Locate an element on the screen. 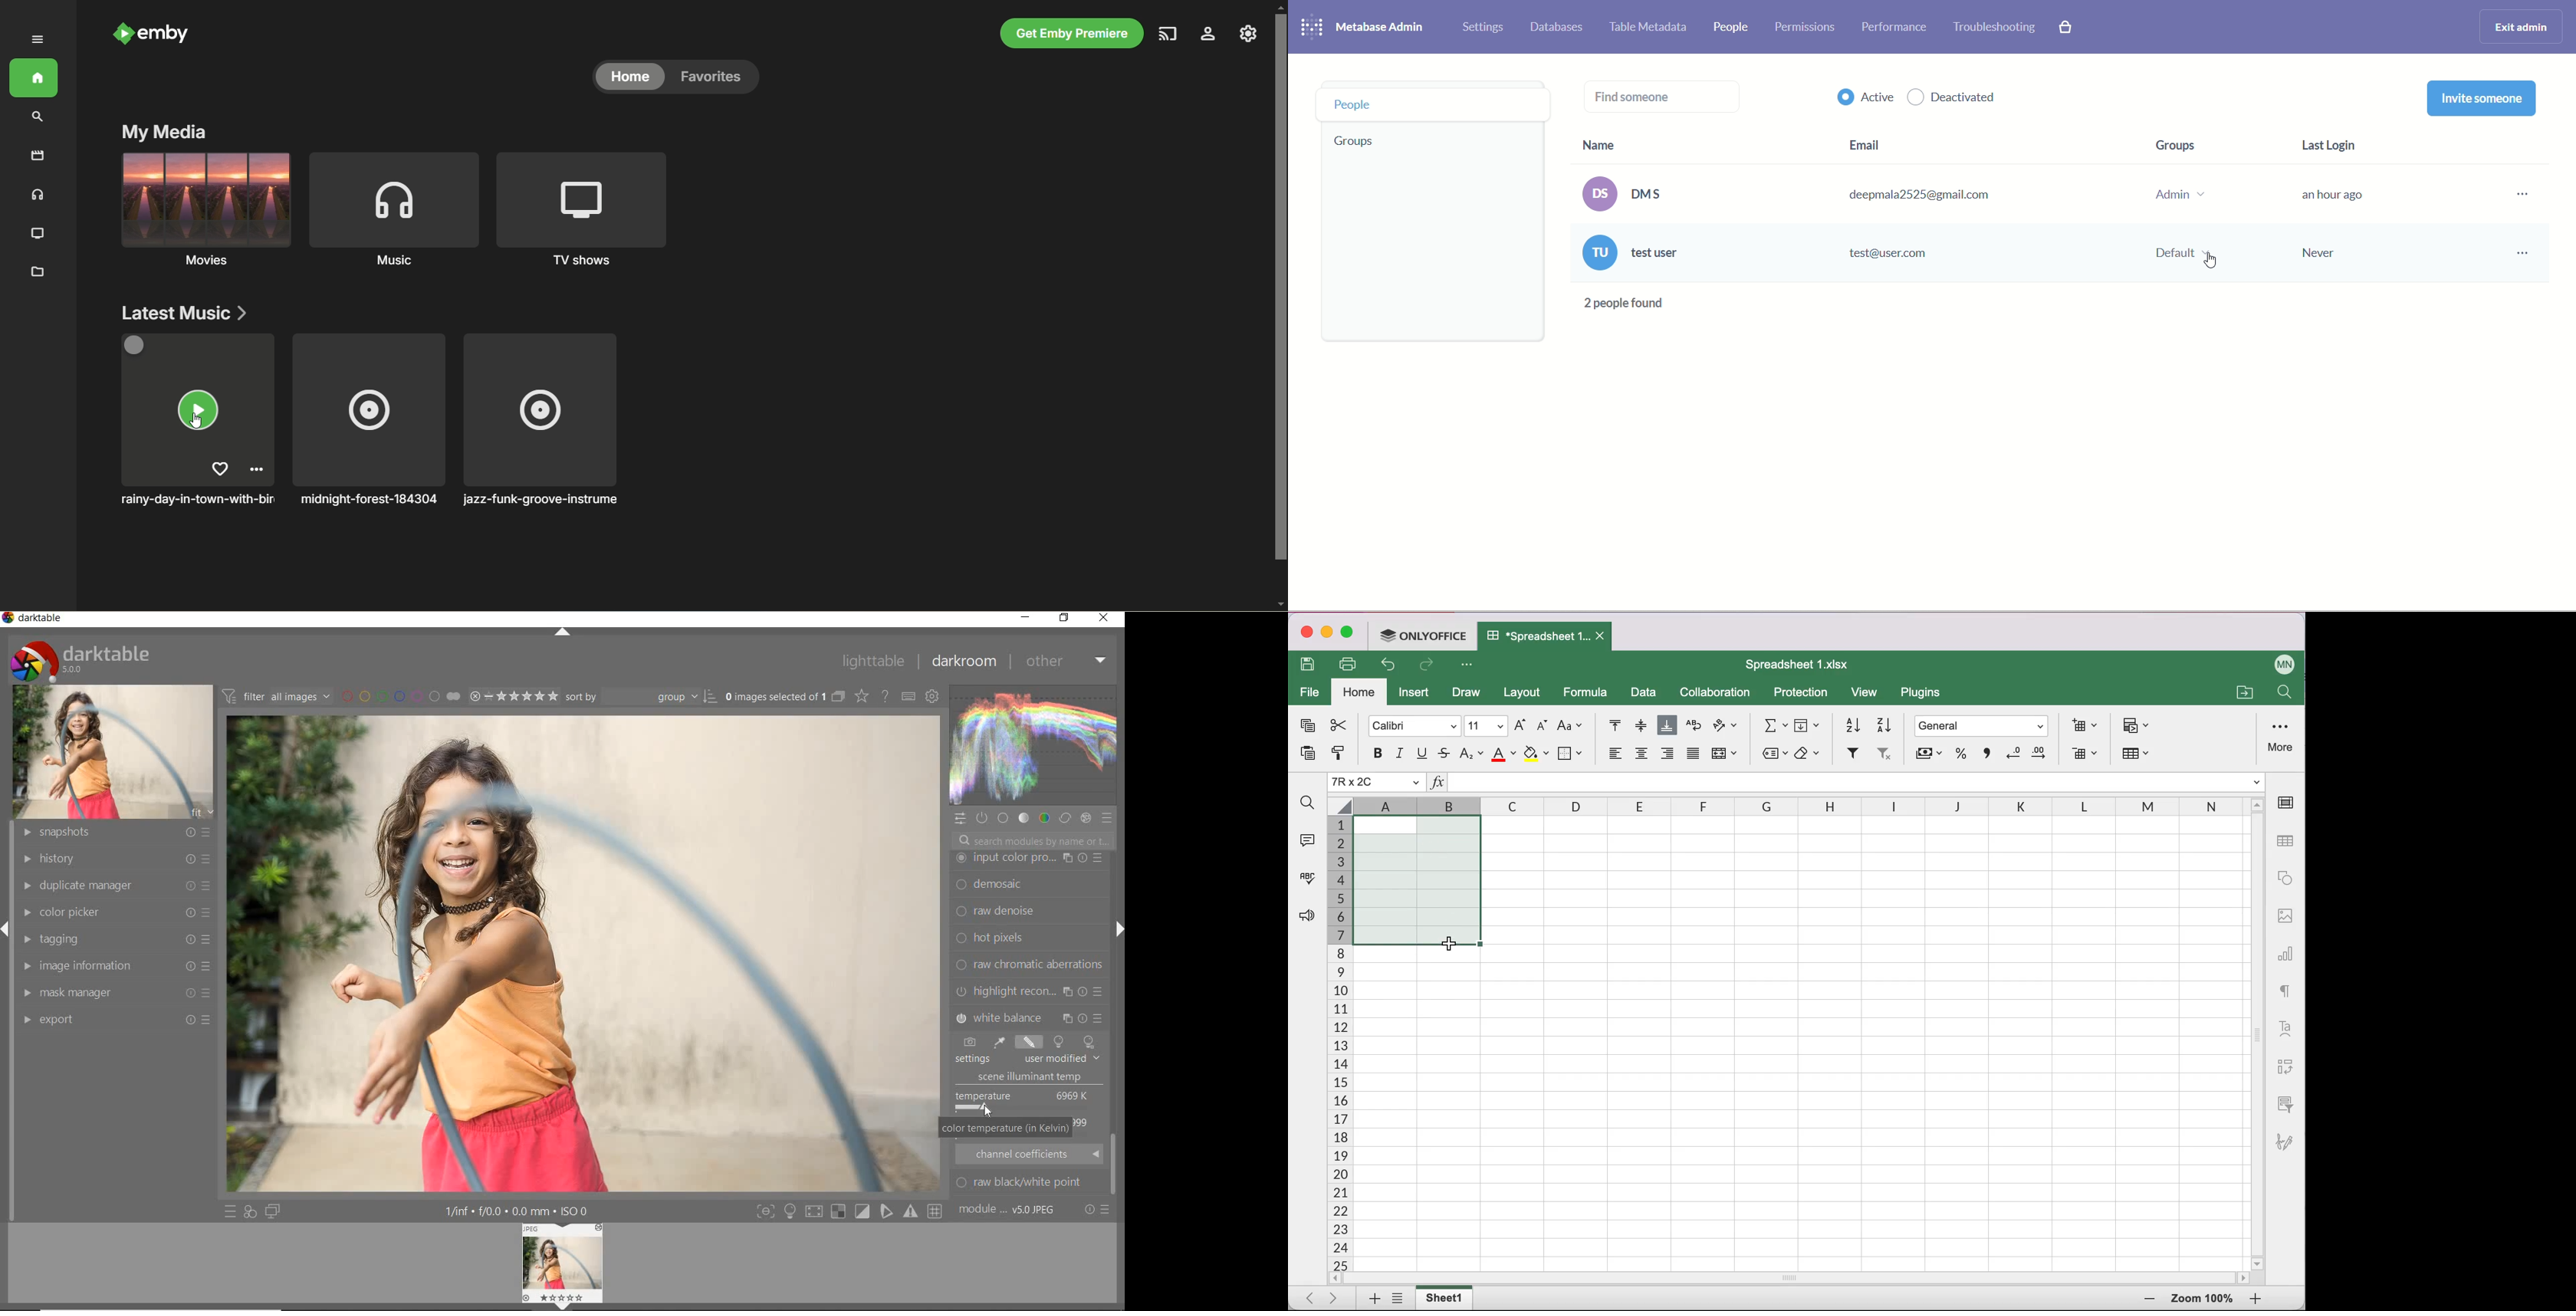  options is located at coordinates (2515, 230).